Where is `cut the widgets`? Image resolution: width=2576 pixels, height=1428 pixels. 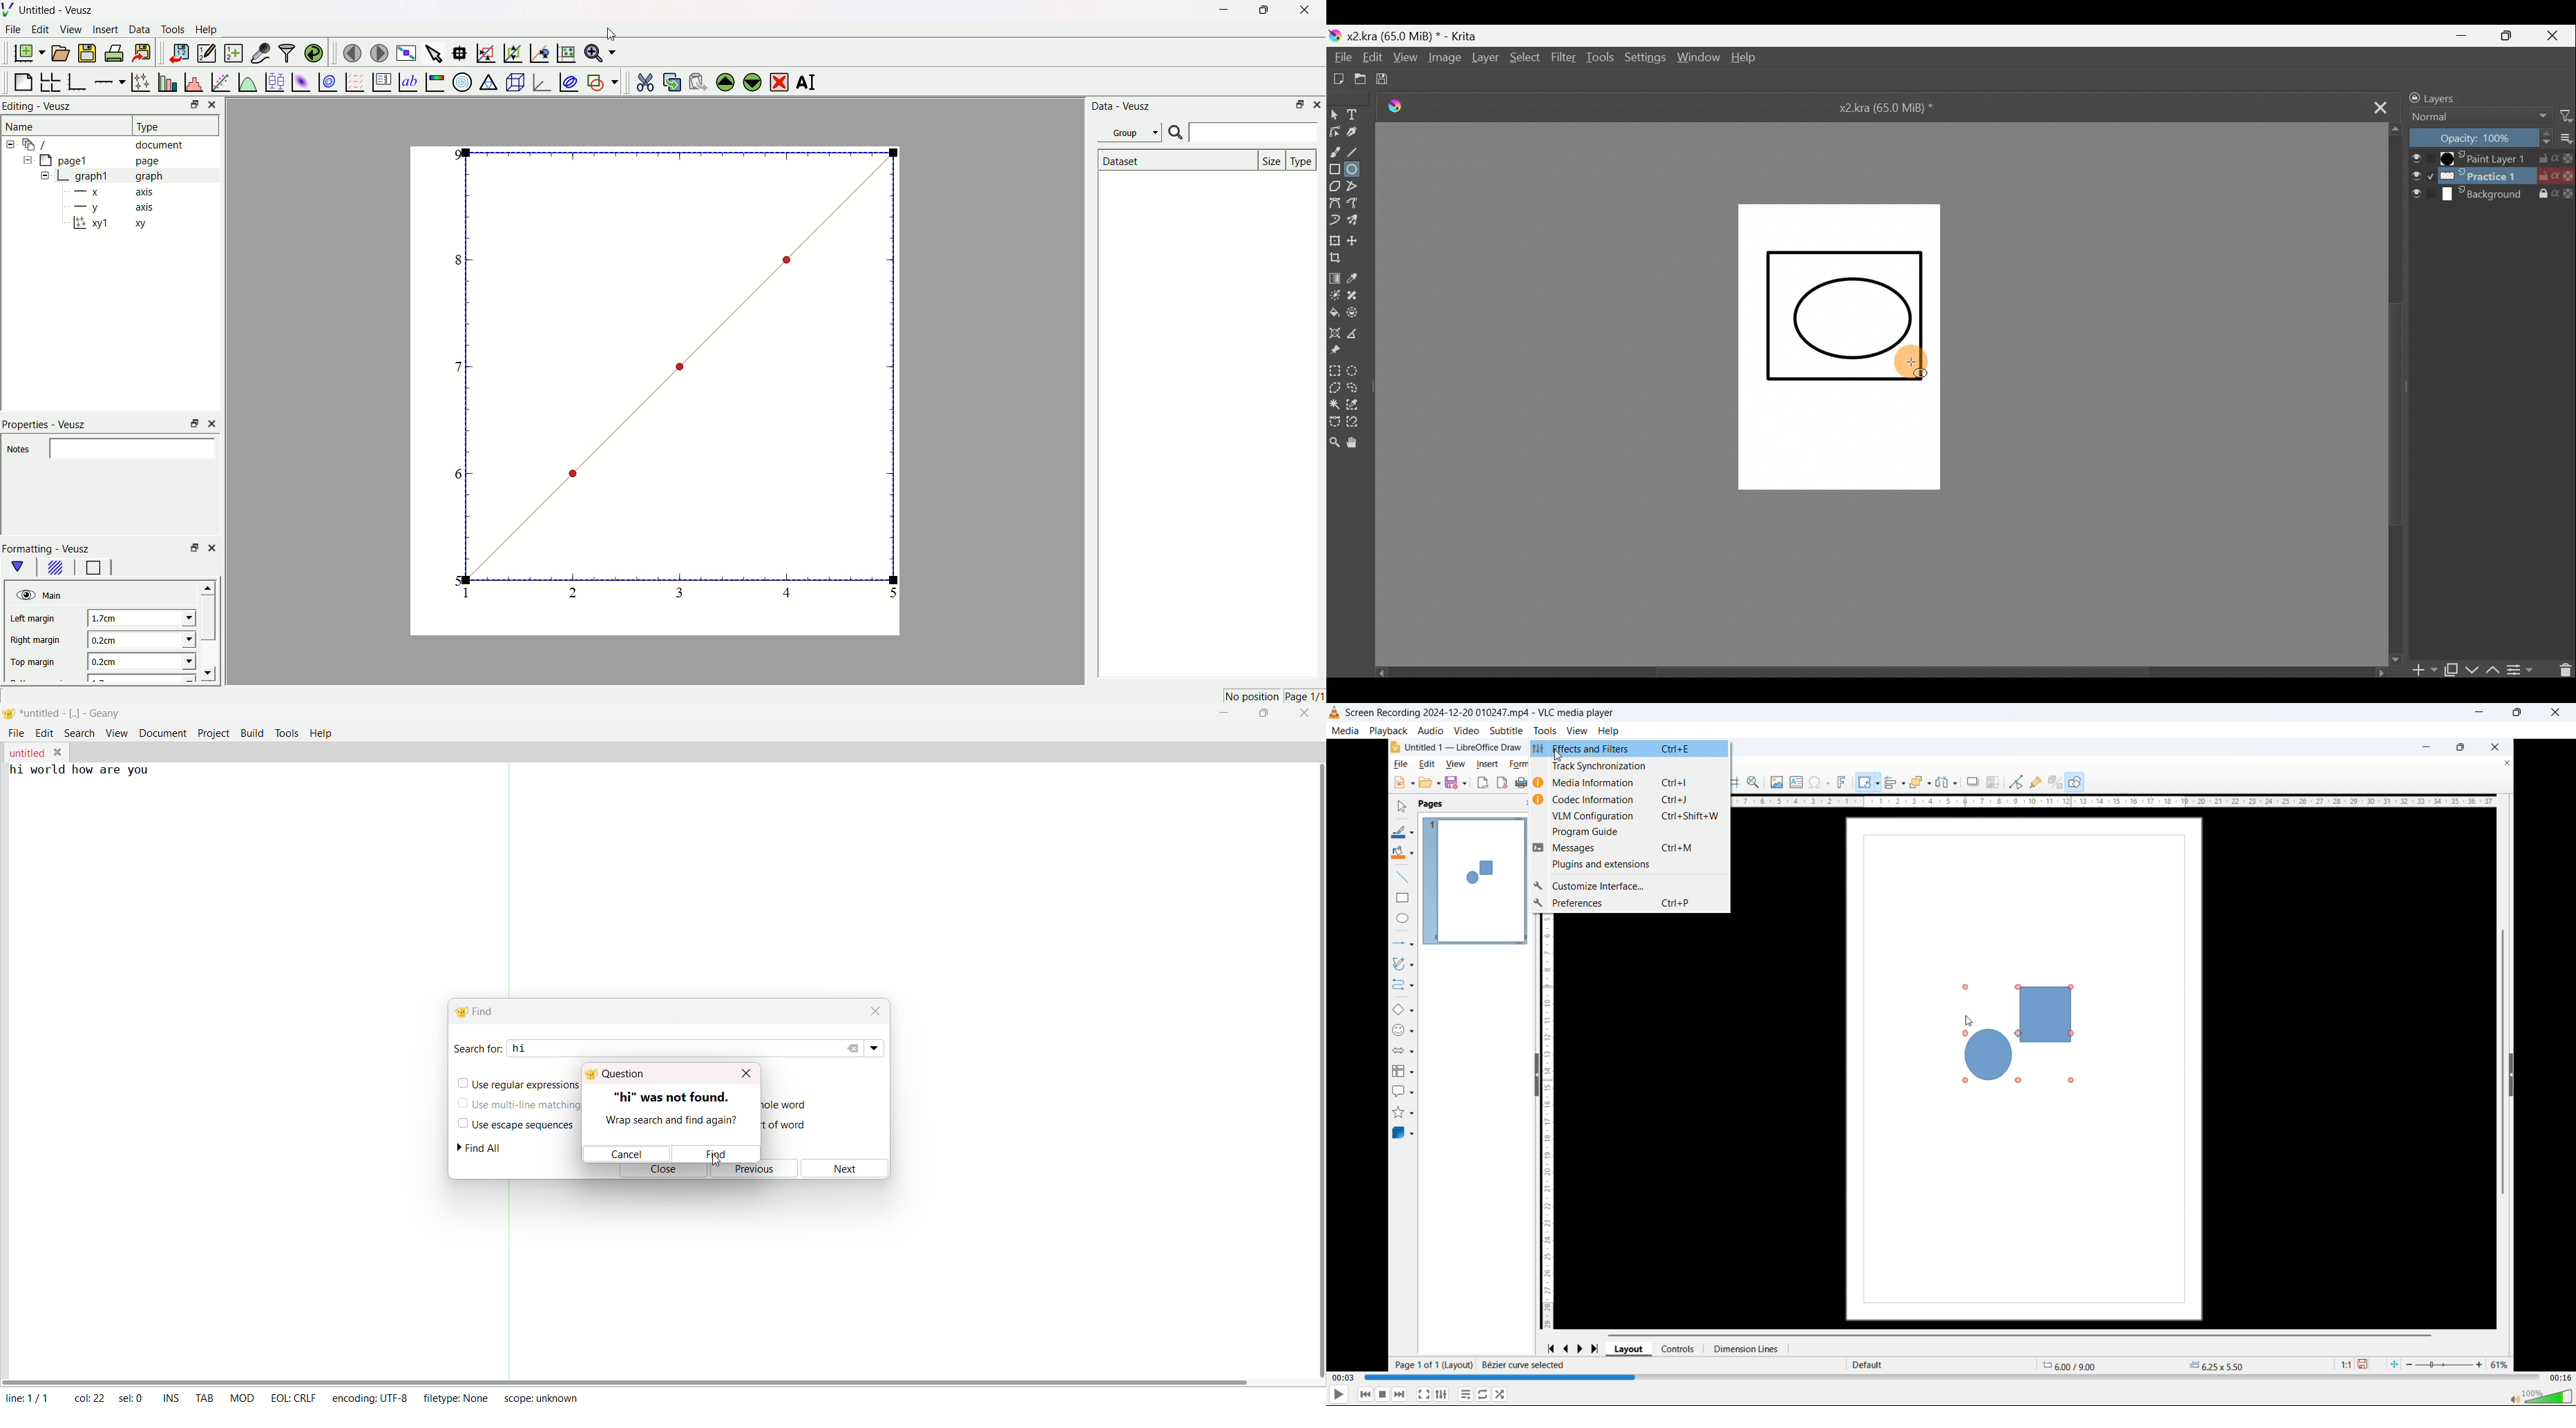 cut the widgets is located at coordinates (645, 80).